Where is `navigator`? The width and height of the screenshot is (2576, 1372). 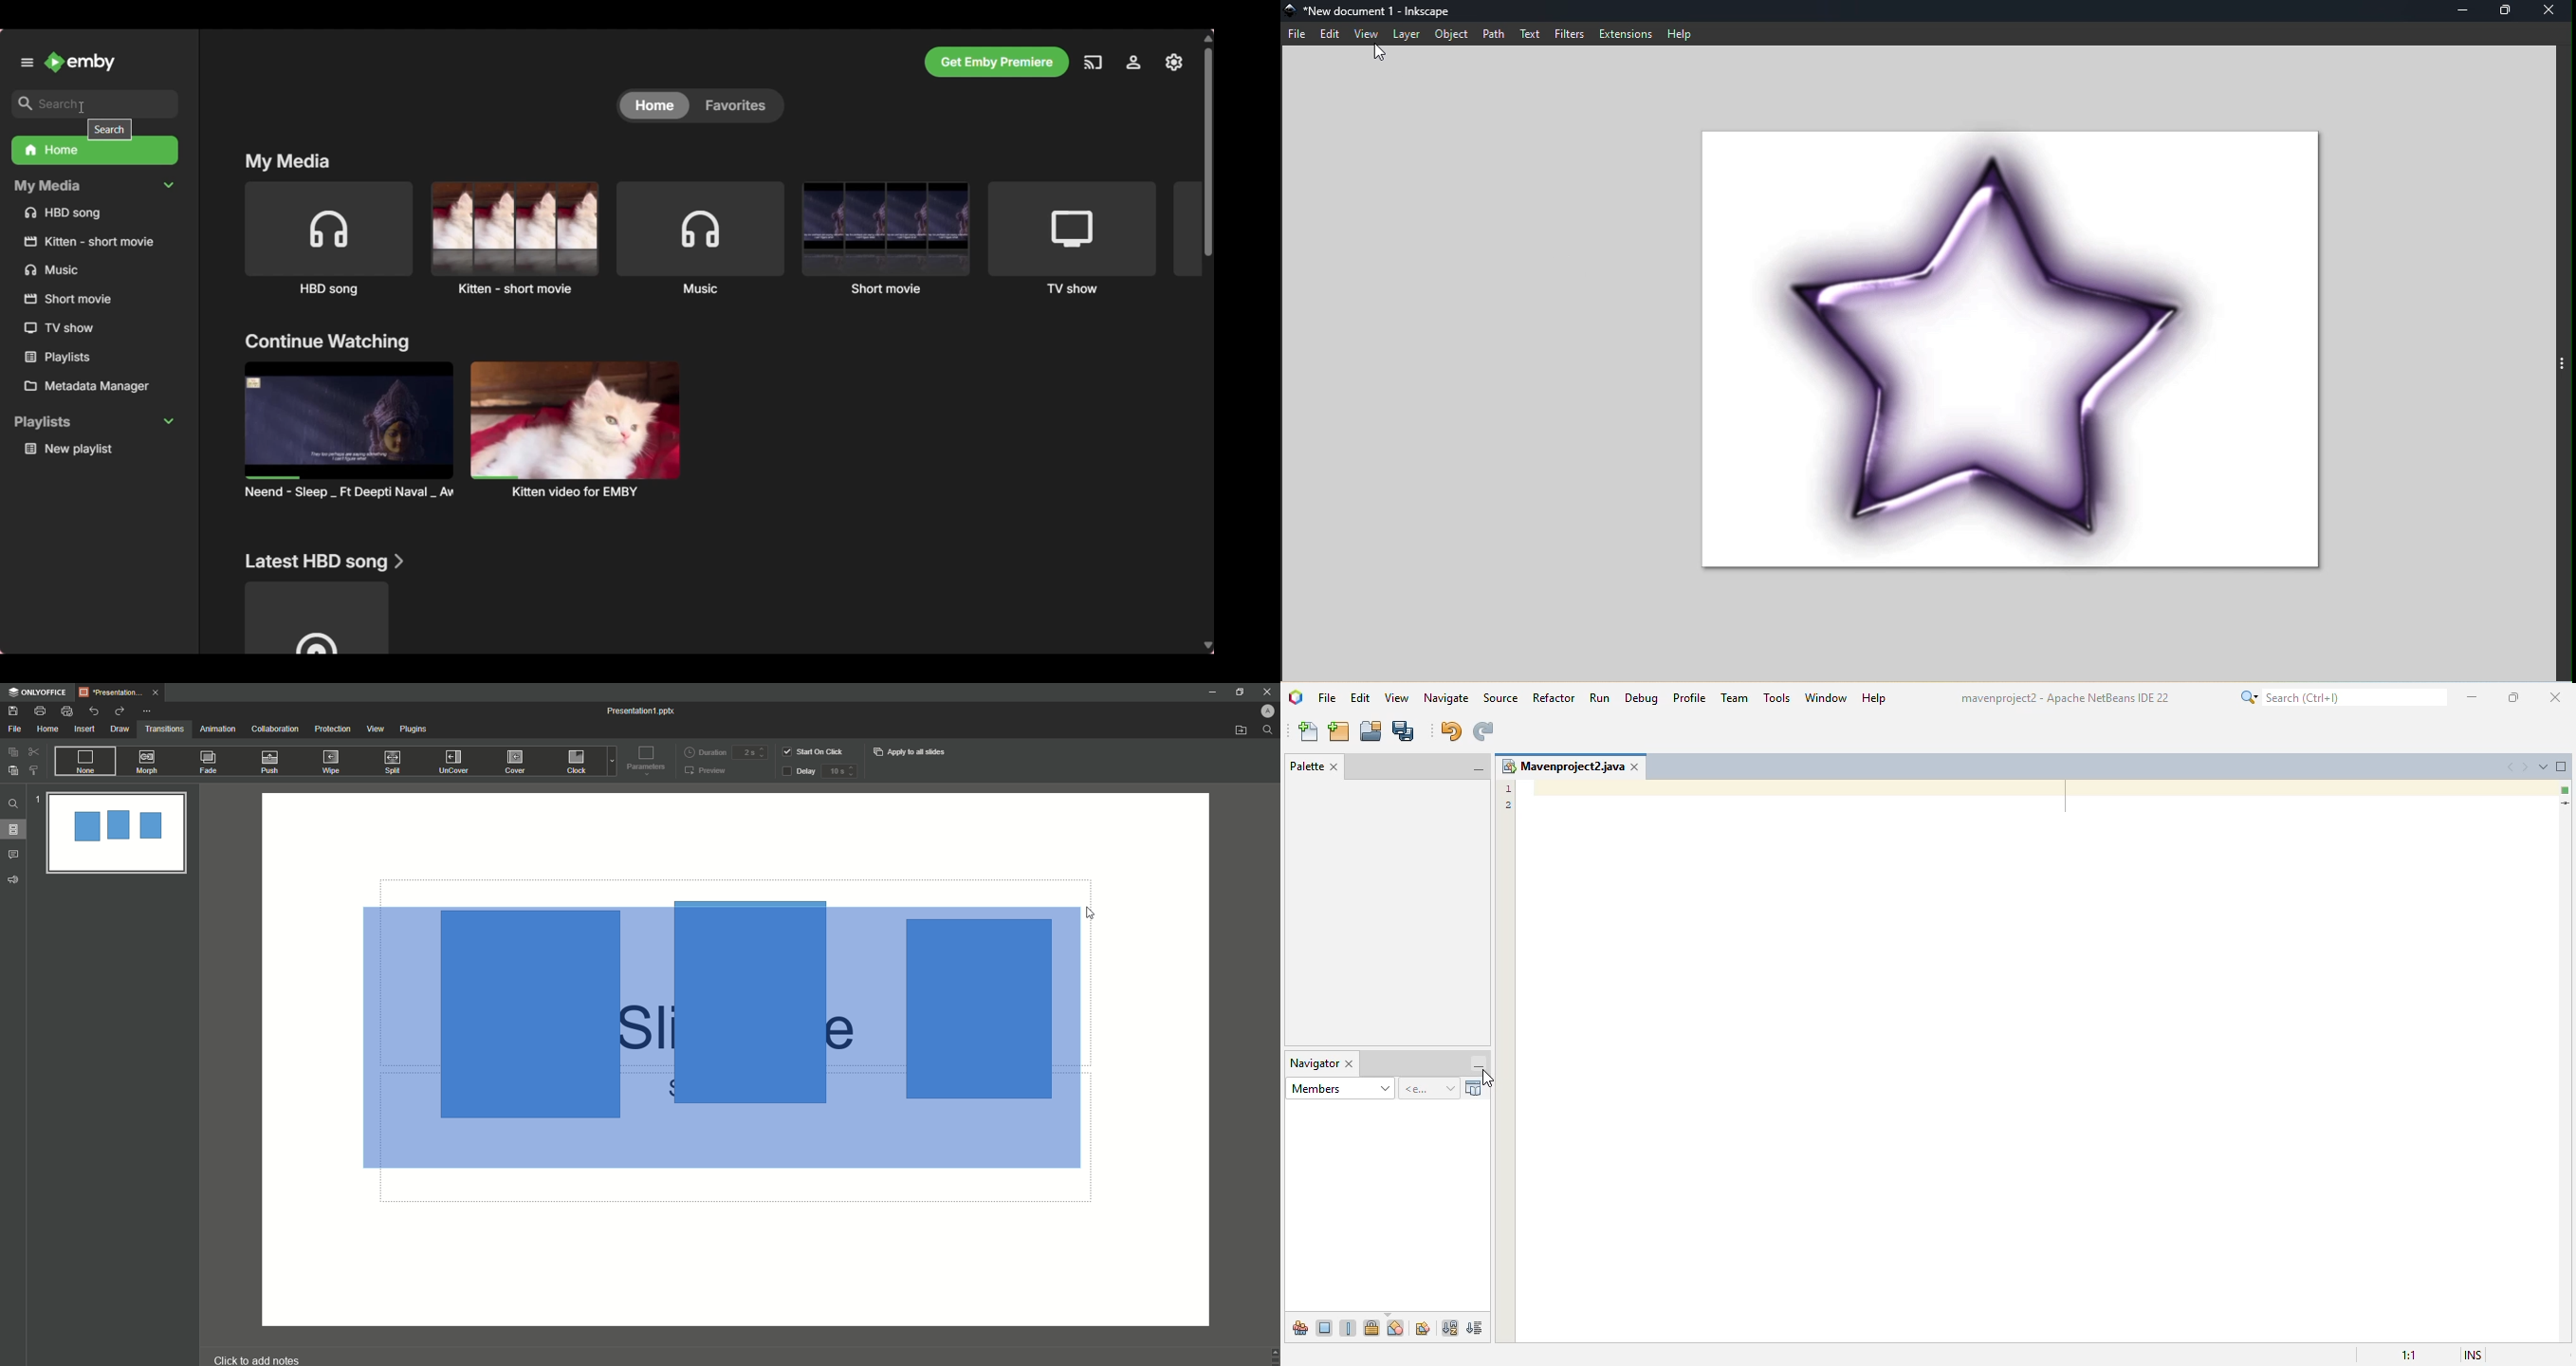
navigator is located at coordinates (1315, 1064).